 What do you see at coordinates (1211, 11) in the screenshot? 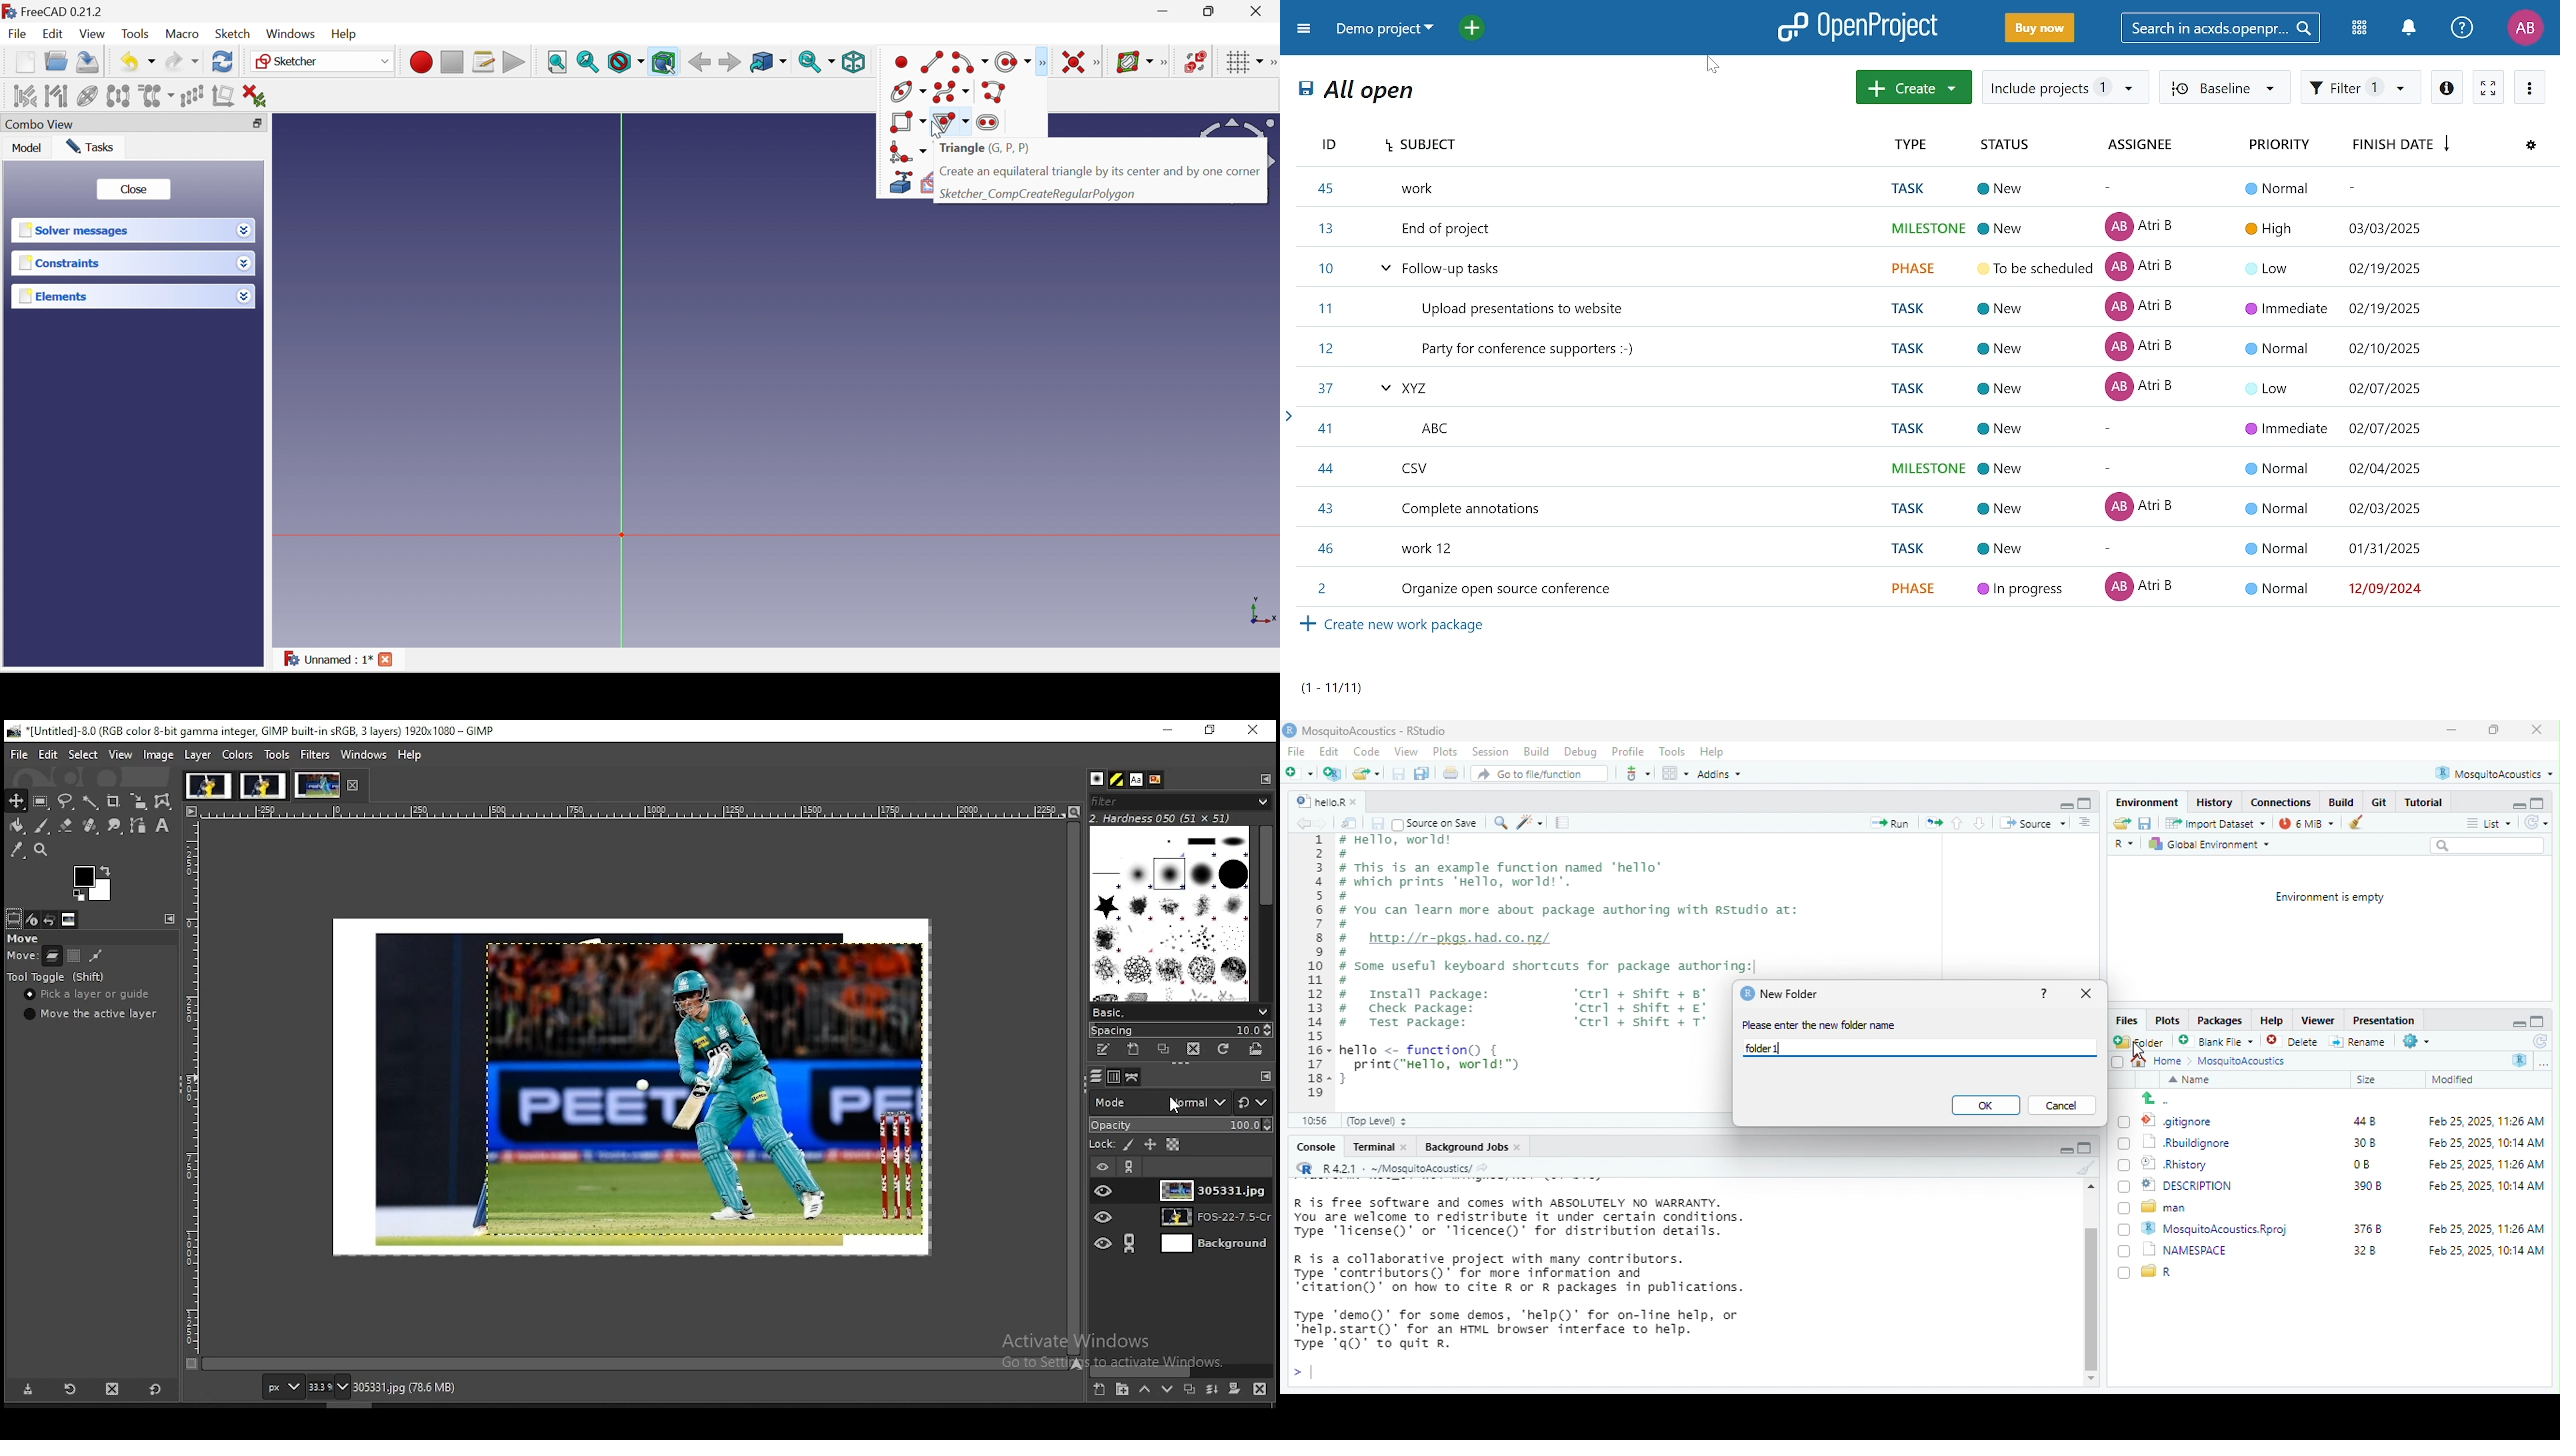
I see `maximize` at bounding box center [1211, 11].